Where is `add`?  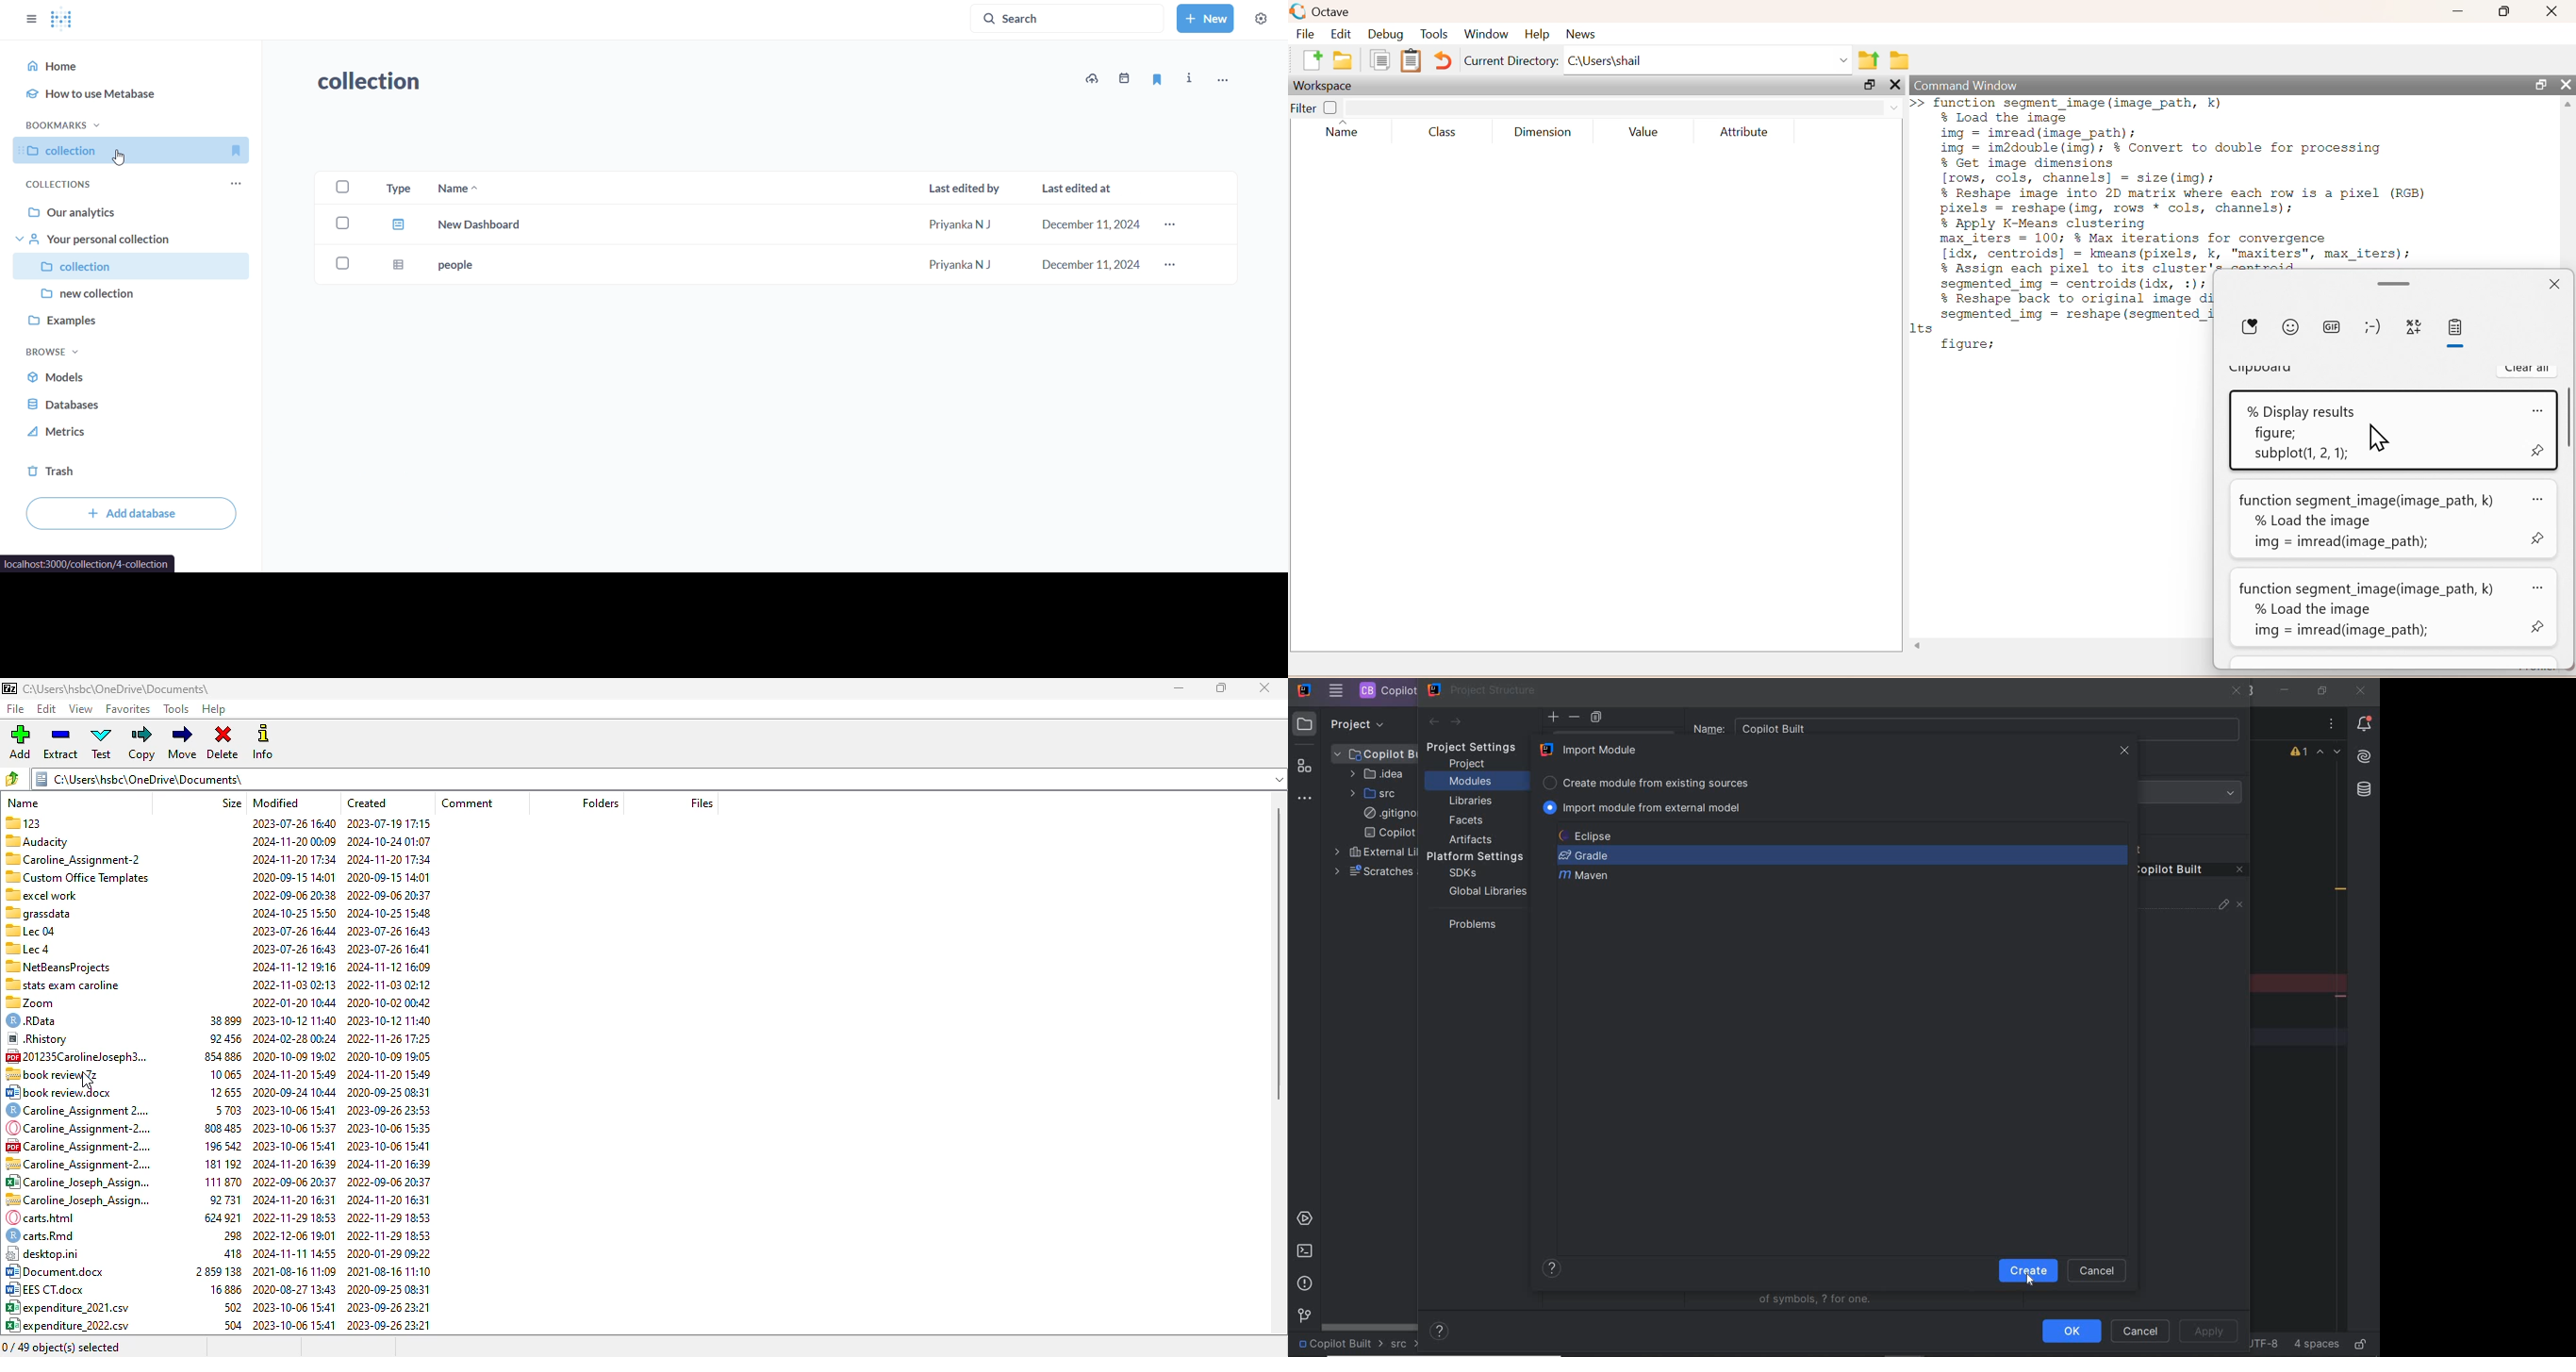
add is located at coordinates (20, 741).